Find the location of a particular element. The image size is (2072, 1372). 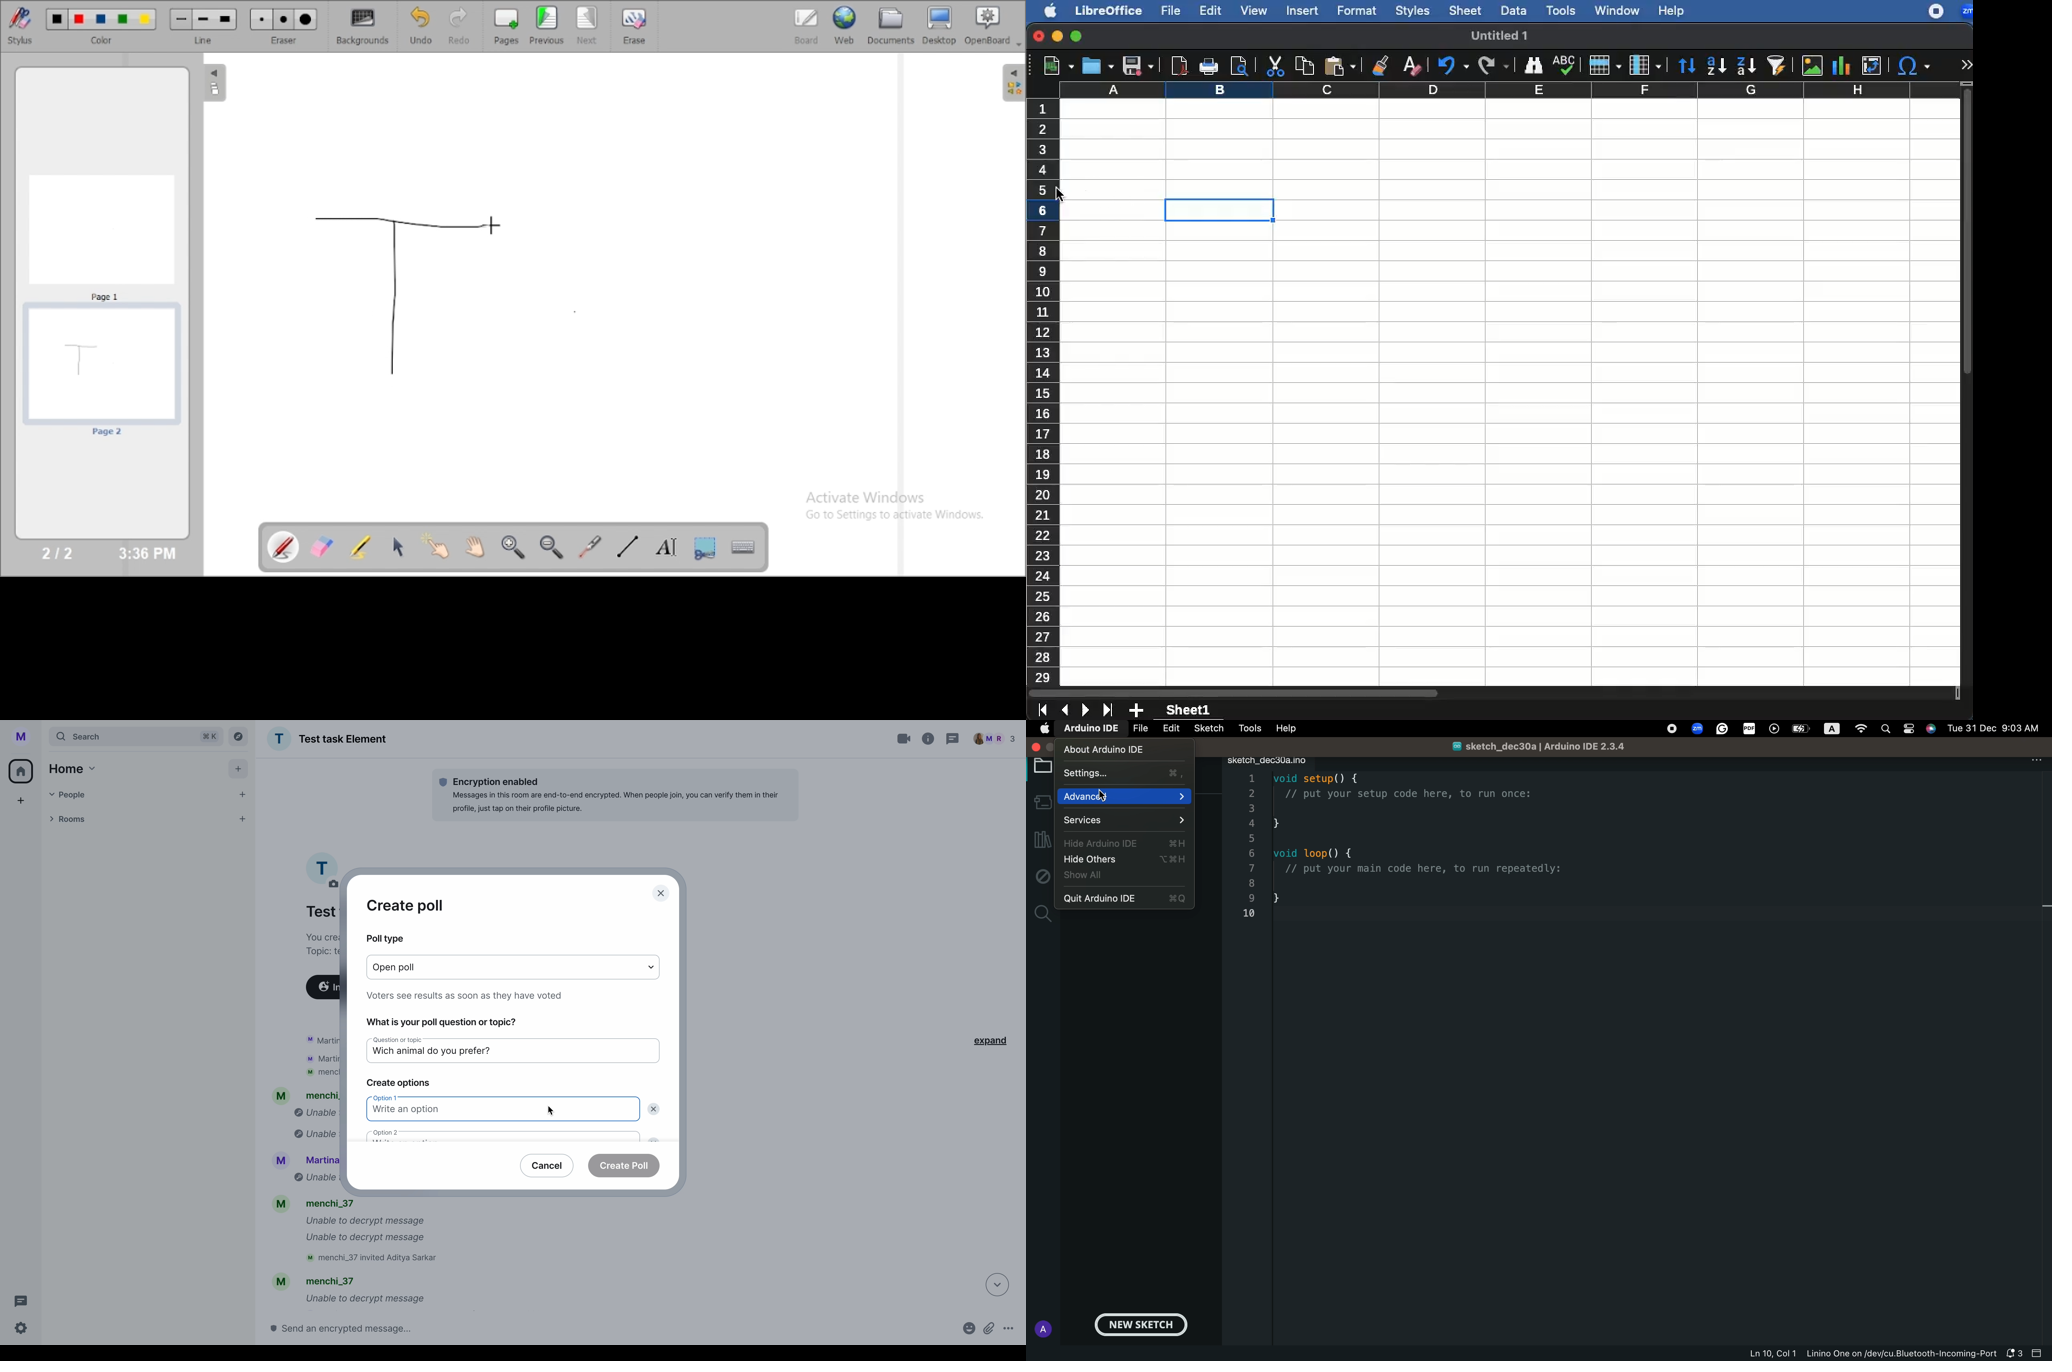

Player is located at coordinates (1774, 729).